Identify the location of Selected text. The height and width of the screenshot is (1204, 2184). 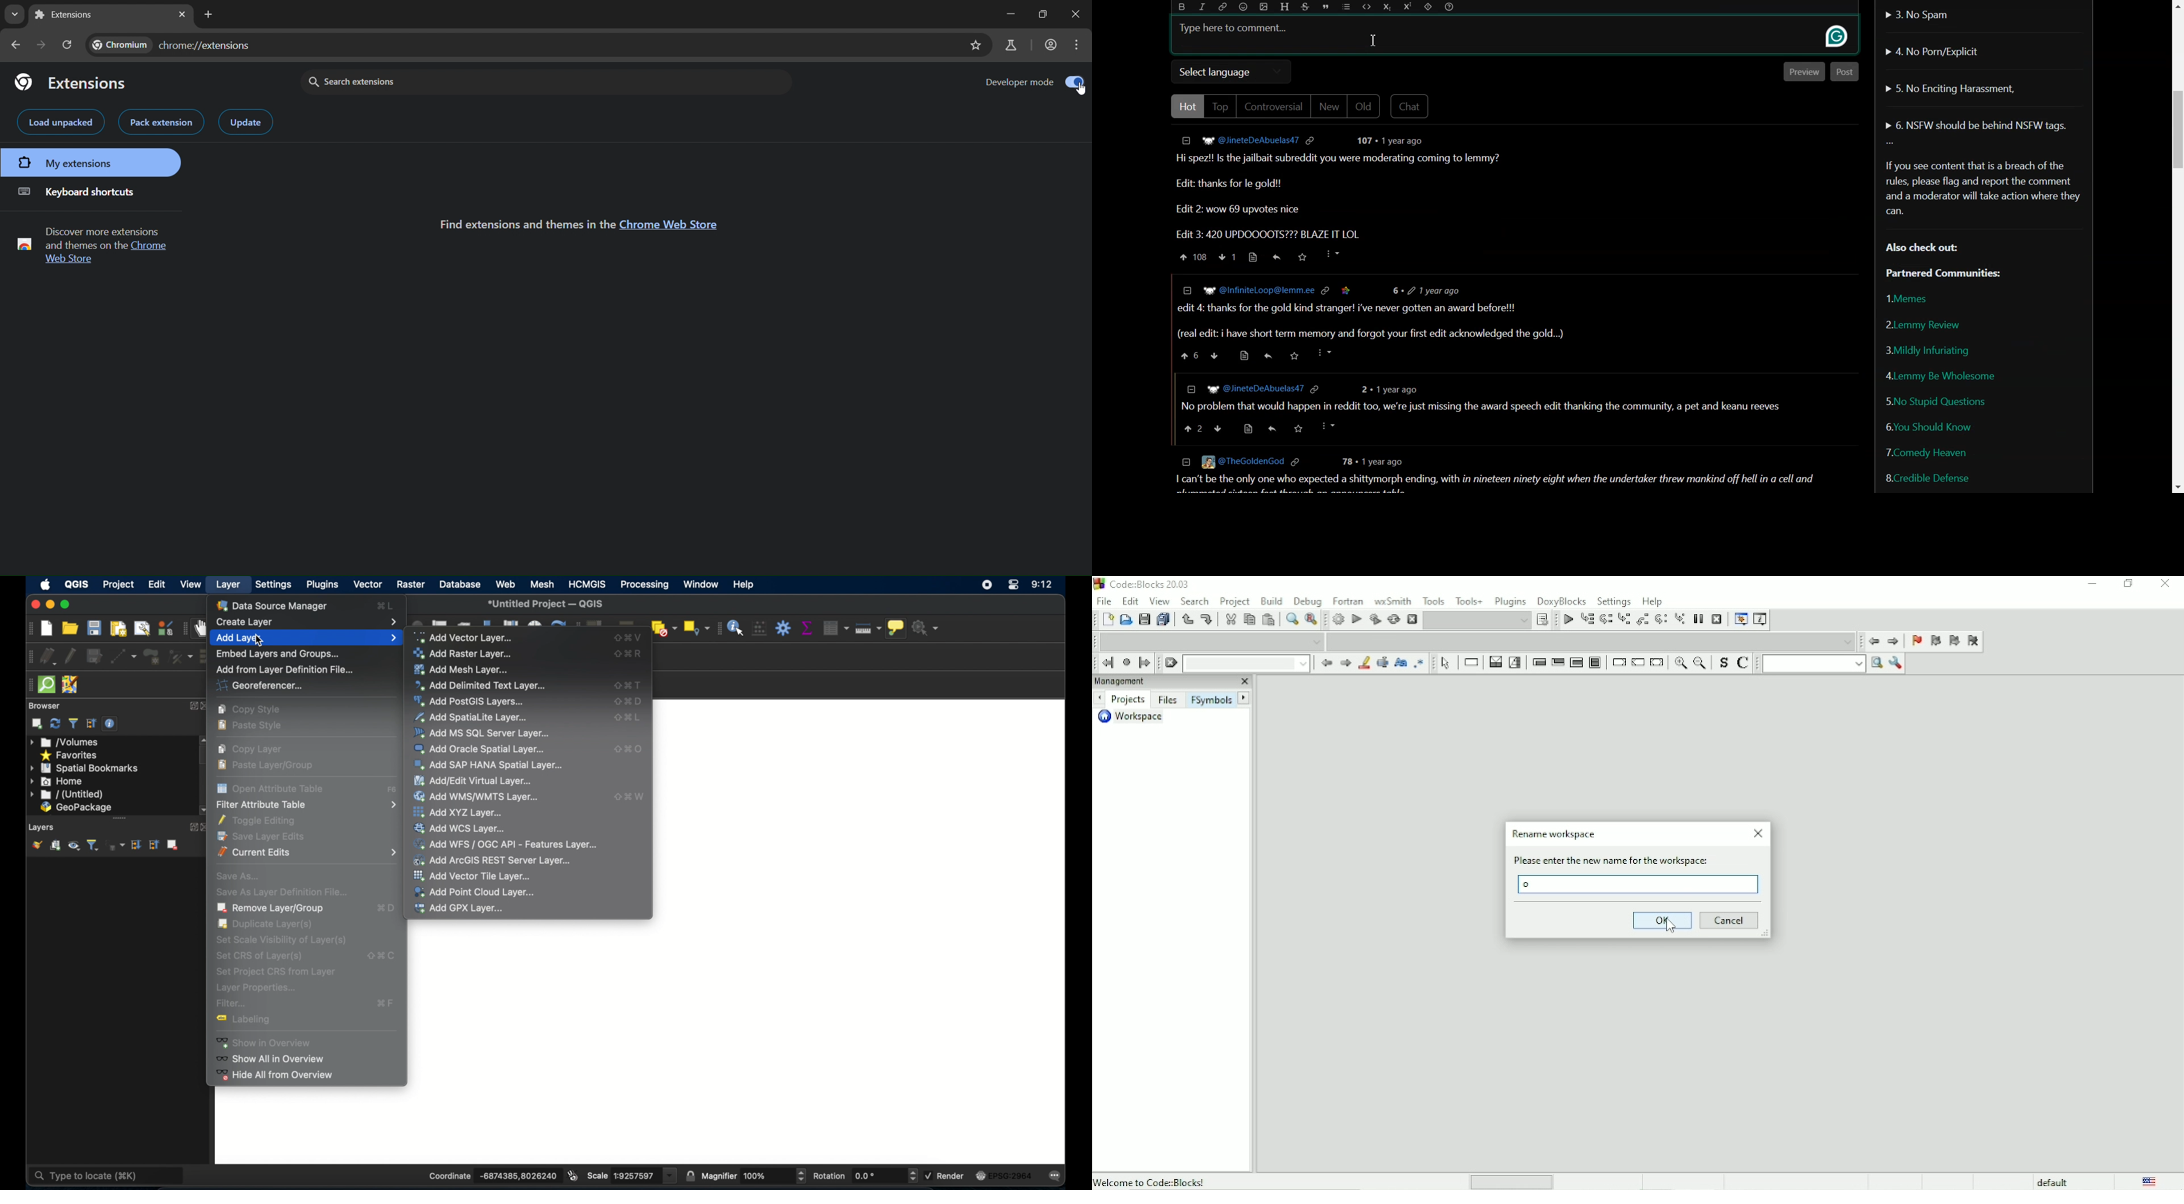
(1381, 663).